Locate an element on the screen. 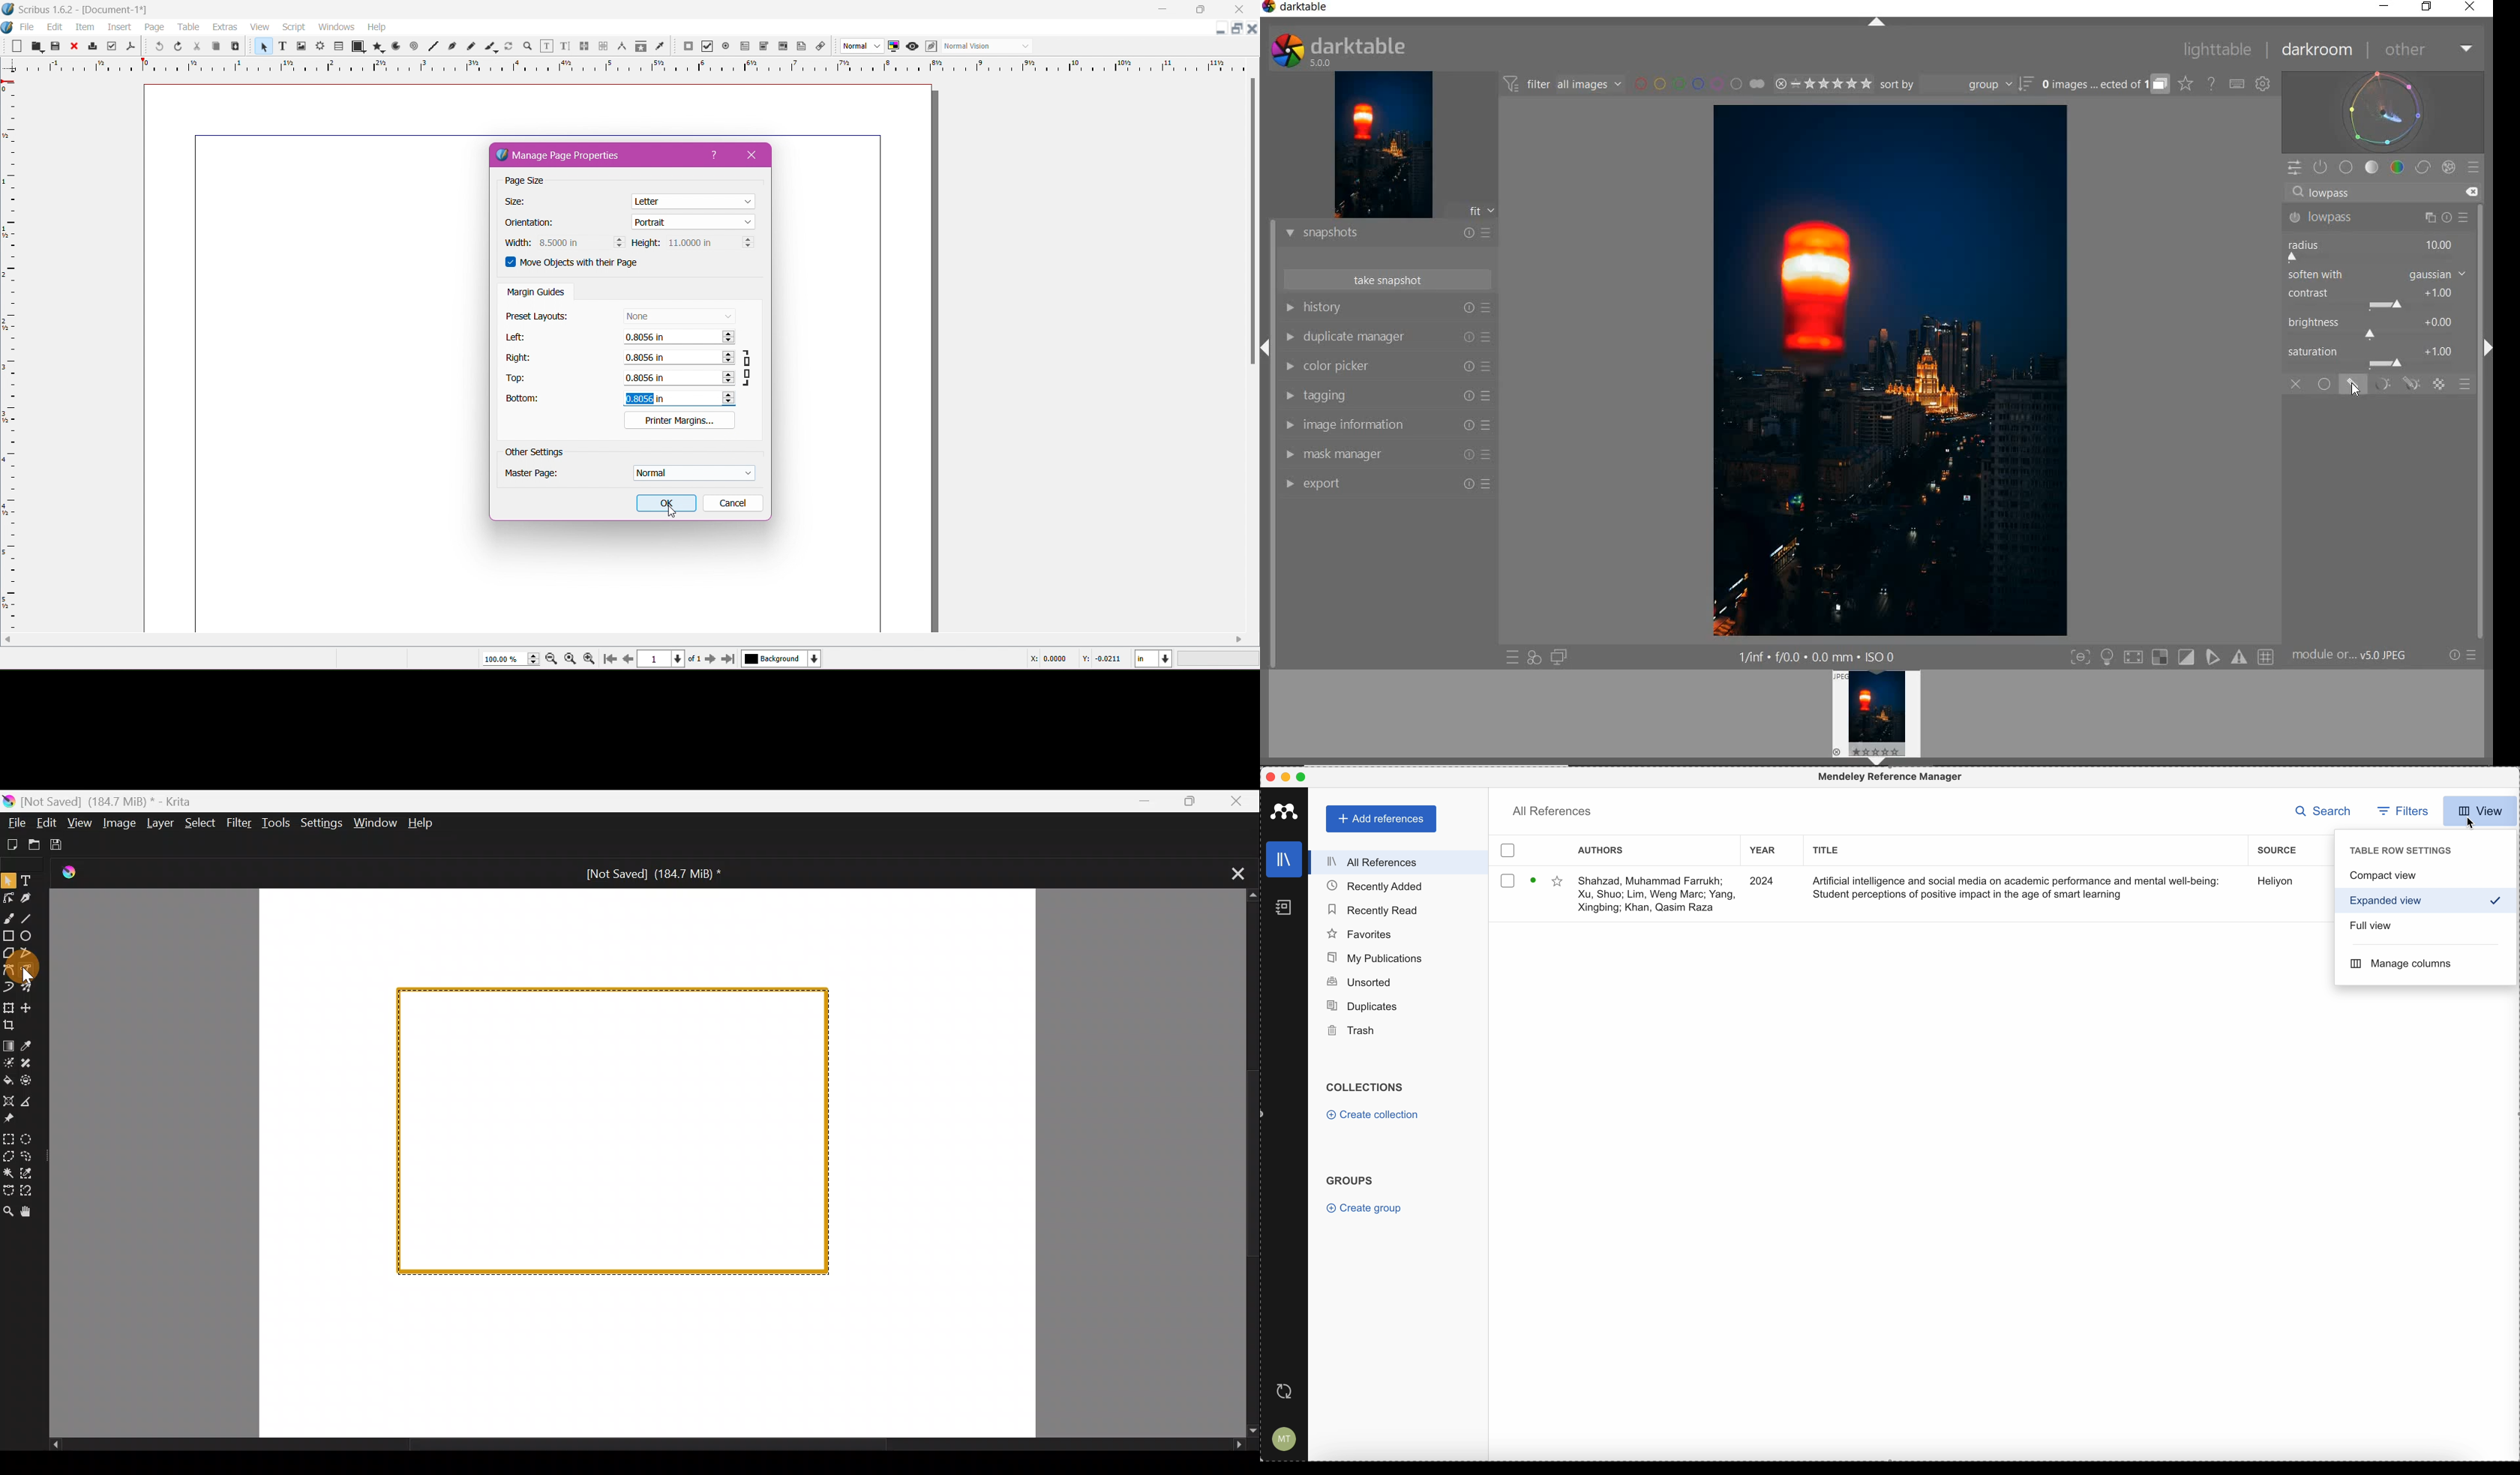 This screenshot has width=2520, height=1484. Cursor is located at coordinates (2355, 391).